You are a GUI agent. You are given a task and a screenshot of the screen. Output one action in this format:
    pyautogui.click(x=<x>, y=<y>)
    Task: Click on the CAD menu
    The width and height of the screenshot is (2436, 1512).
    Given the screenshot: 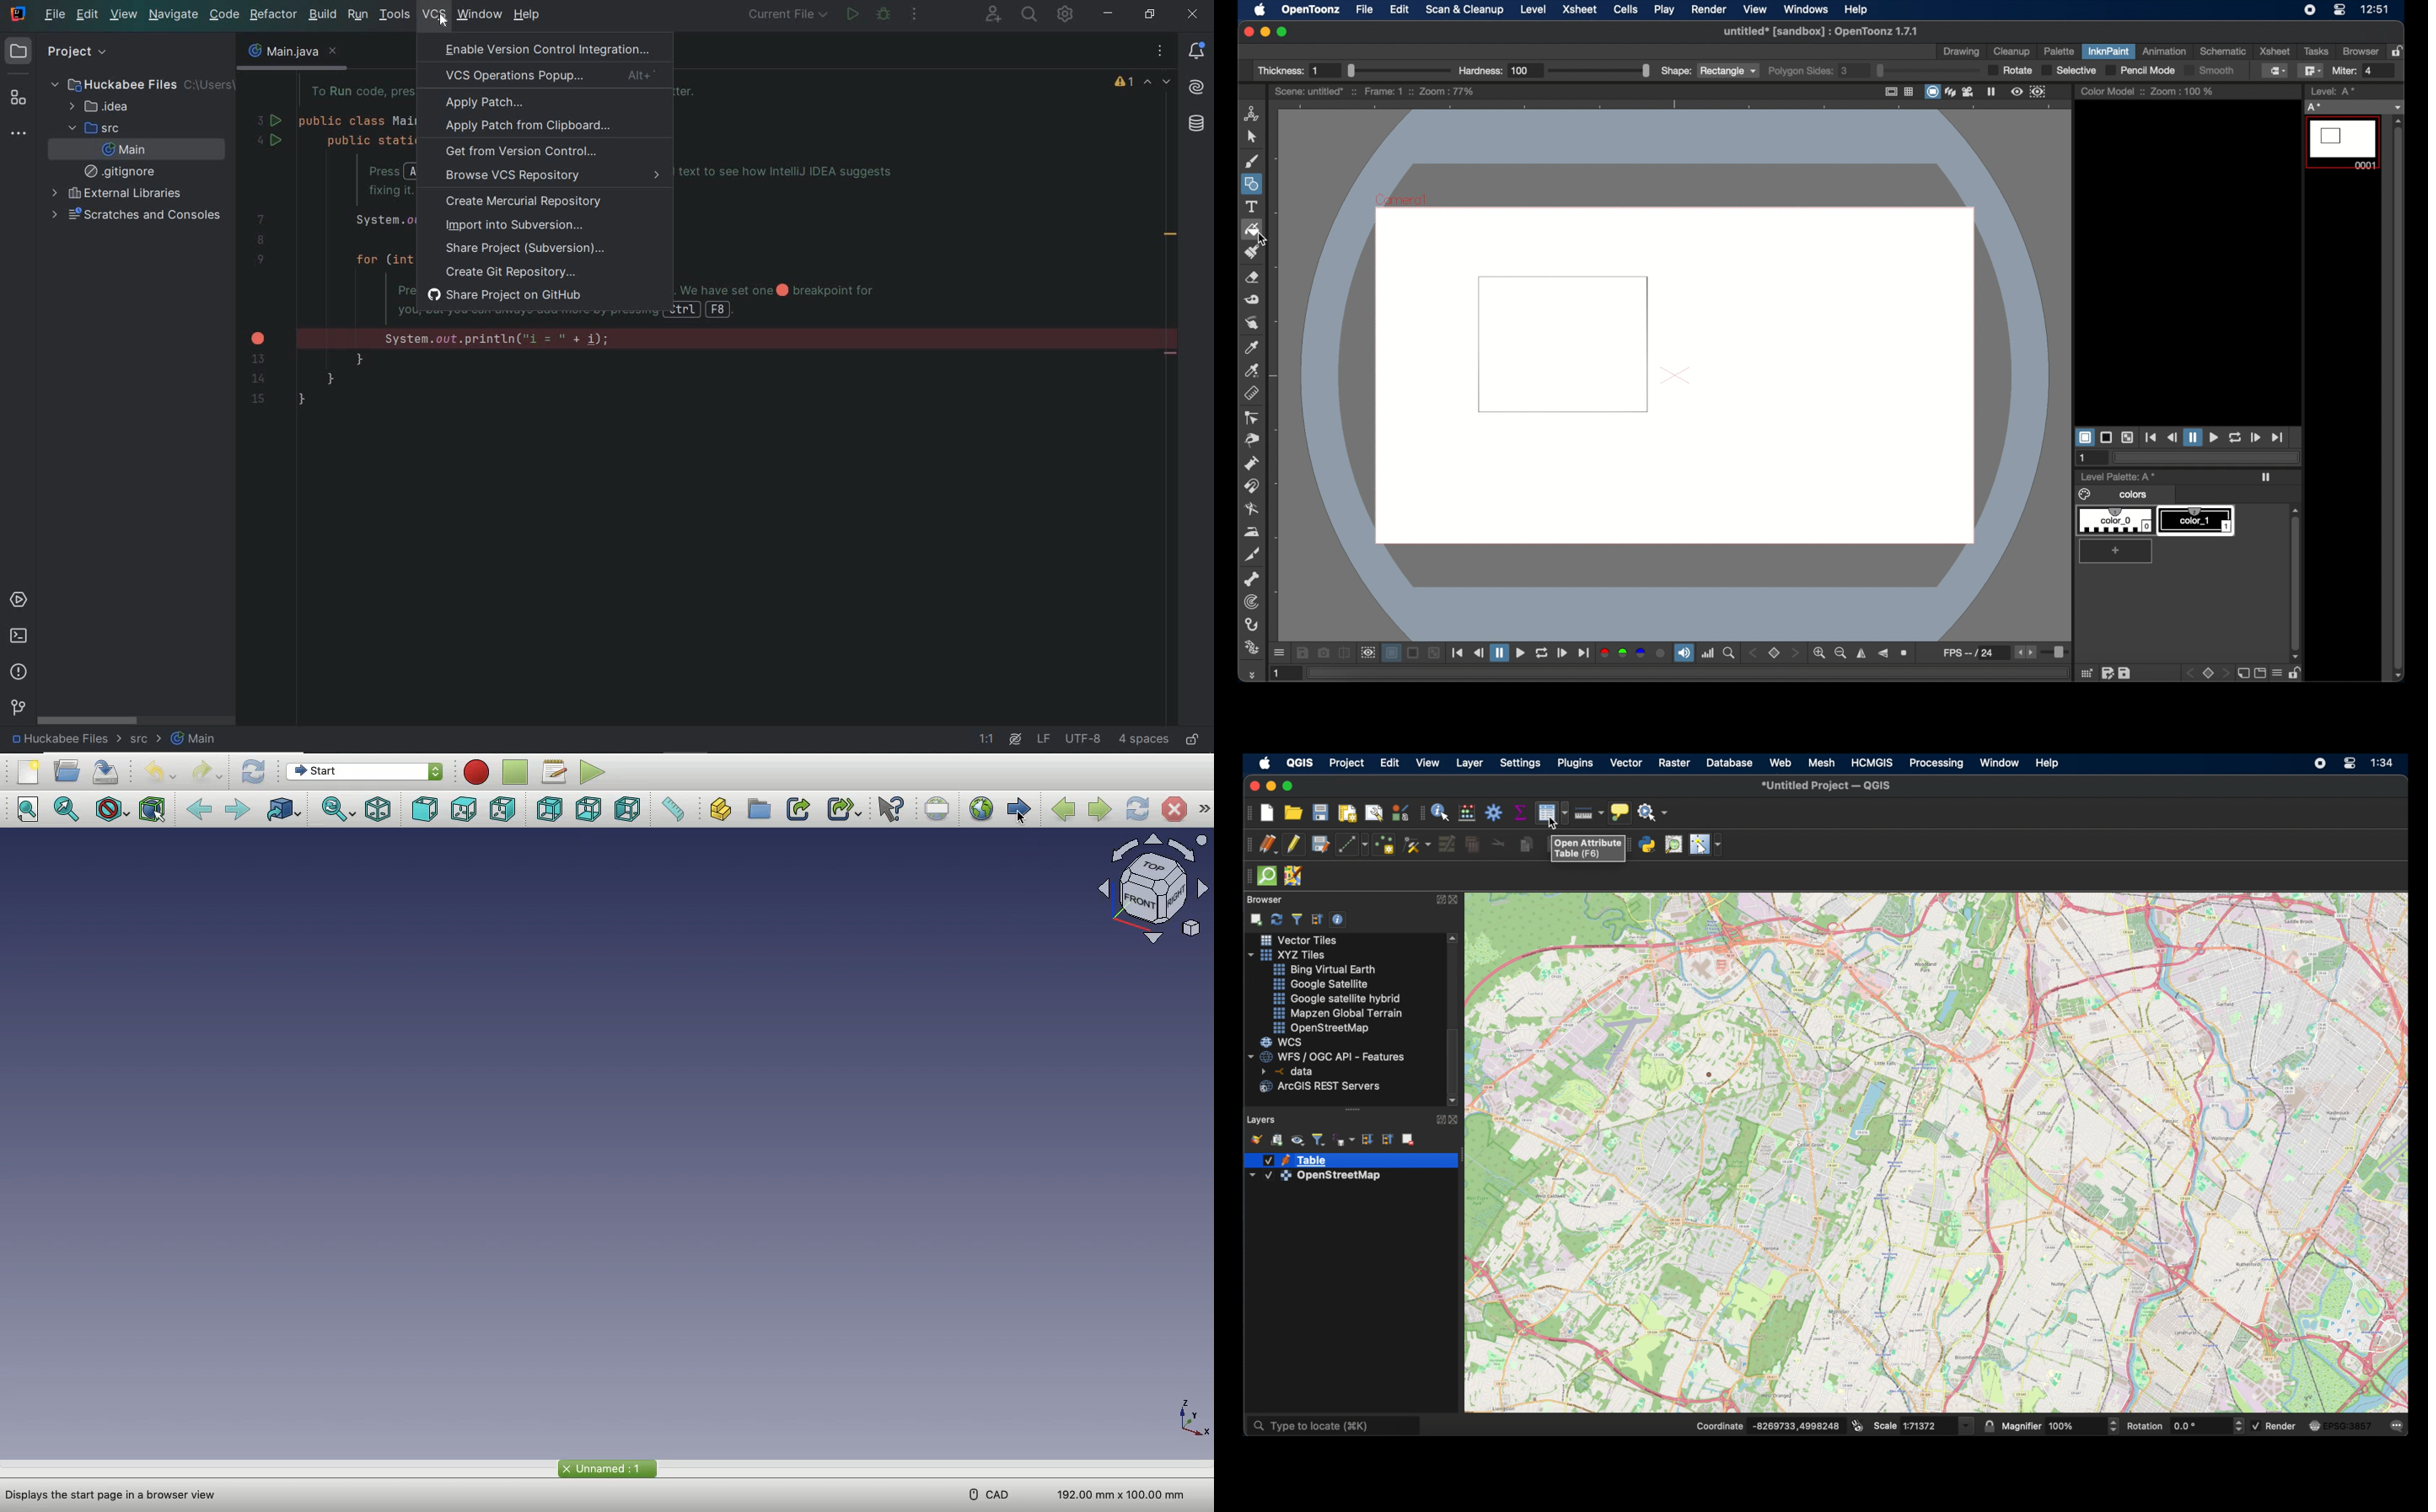 What is the action you would take?
    pyautogui.click(x=986, y=1494)
    